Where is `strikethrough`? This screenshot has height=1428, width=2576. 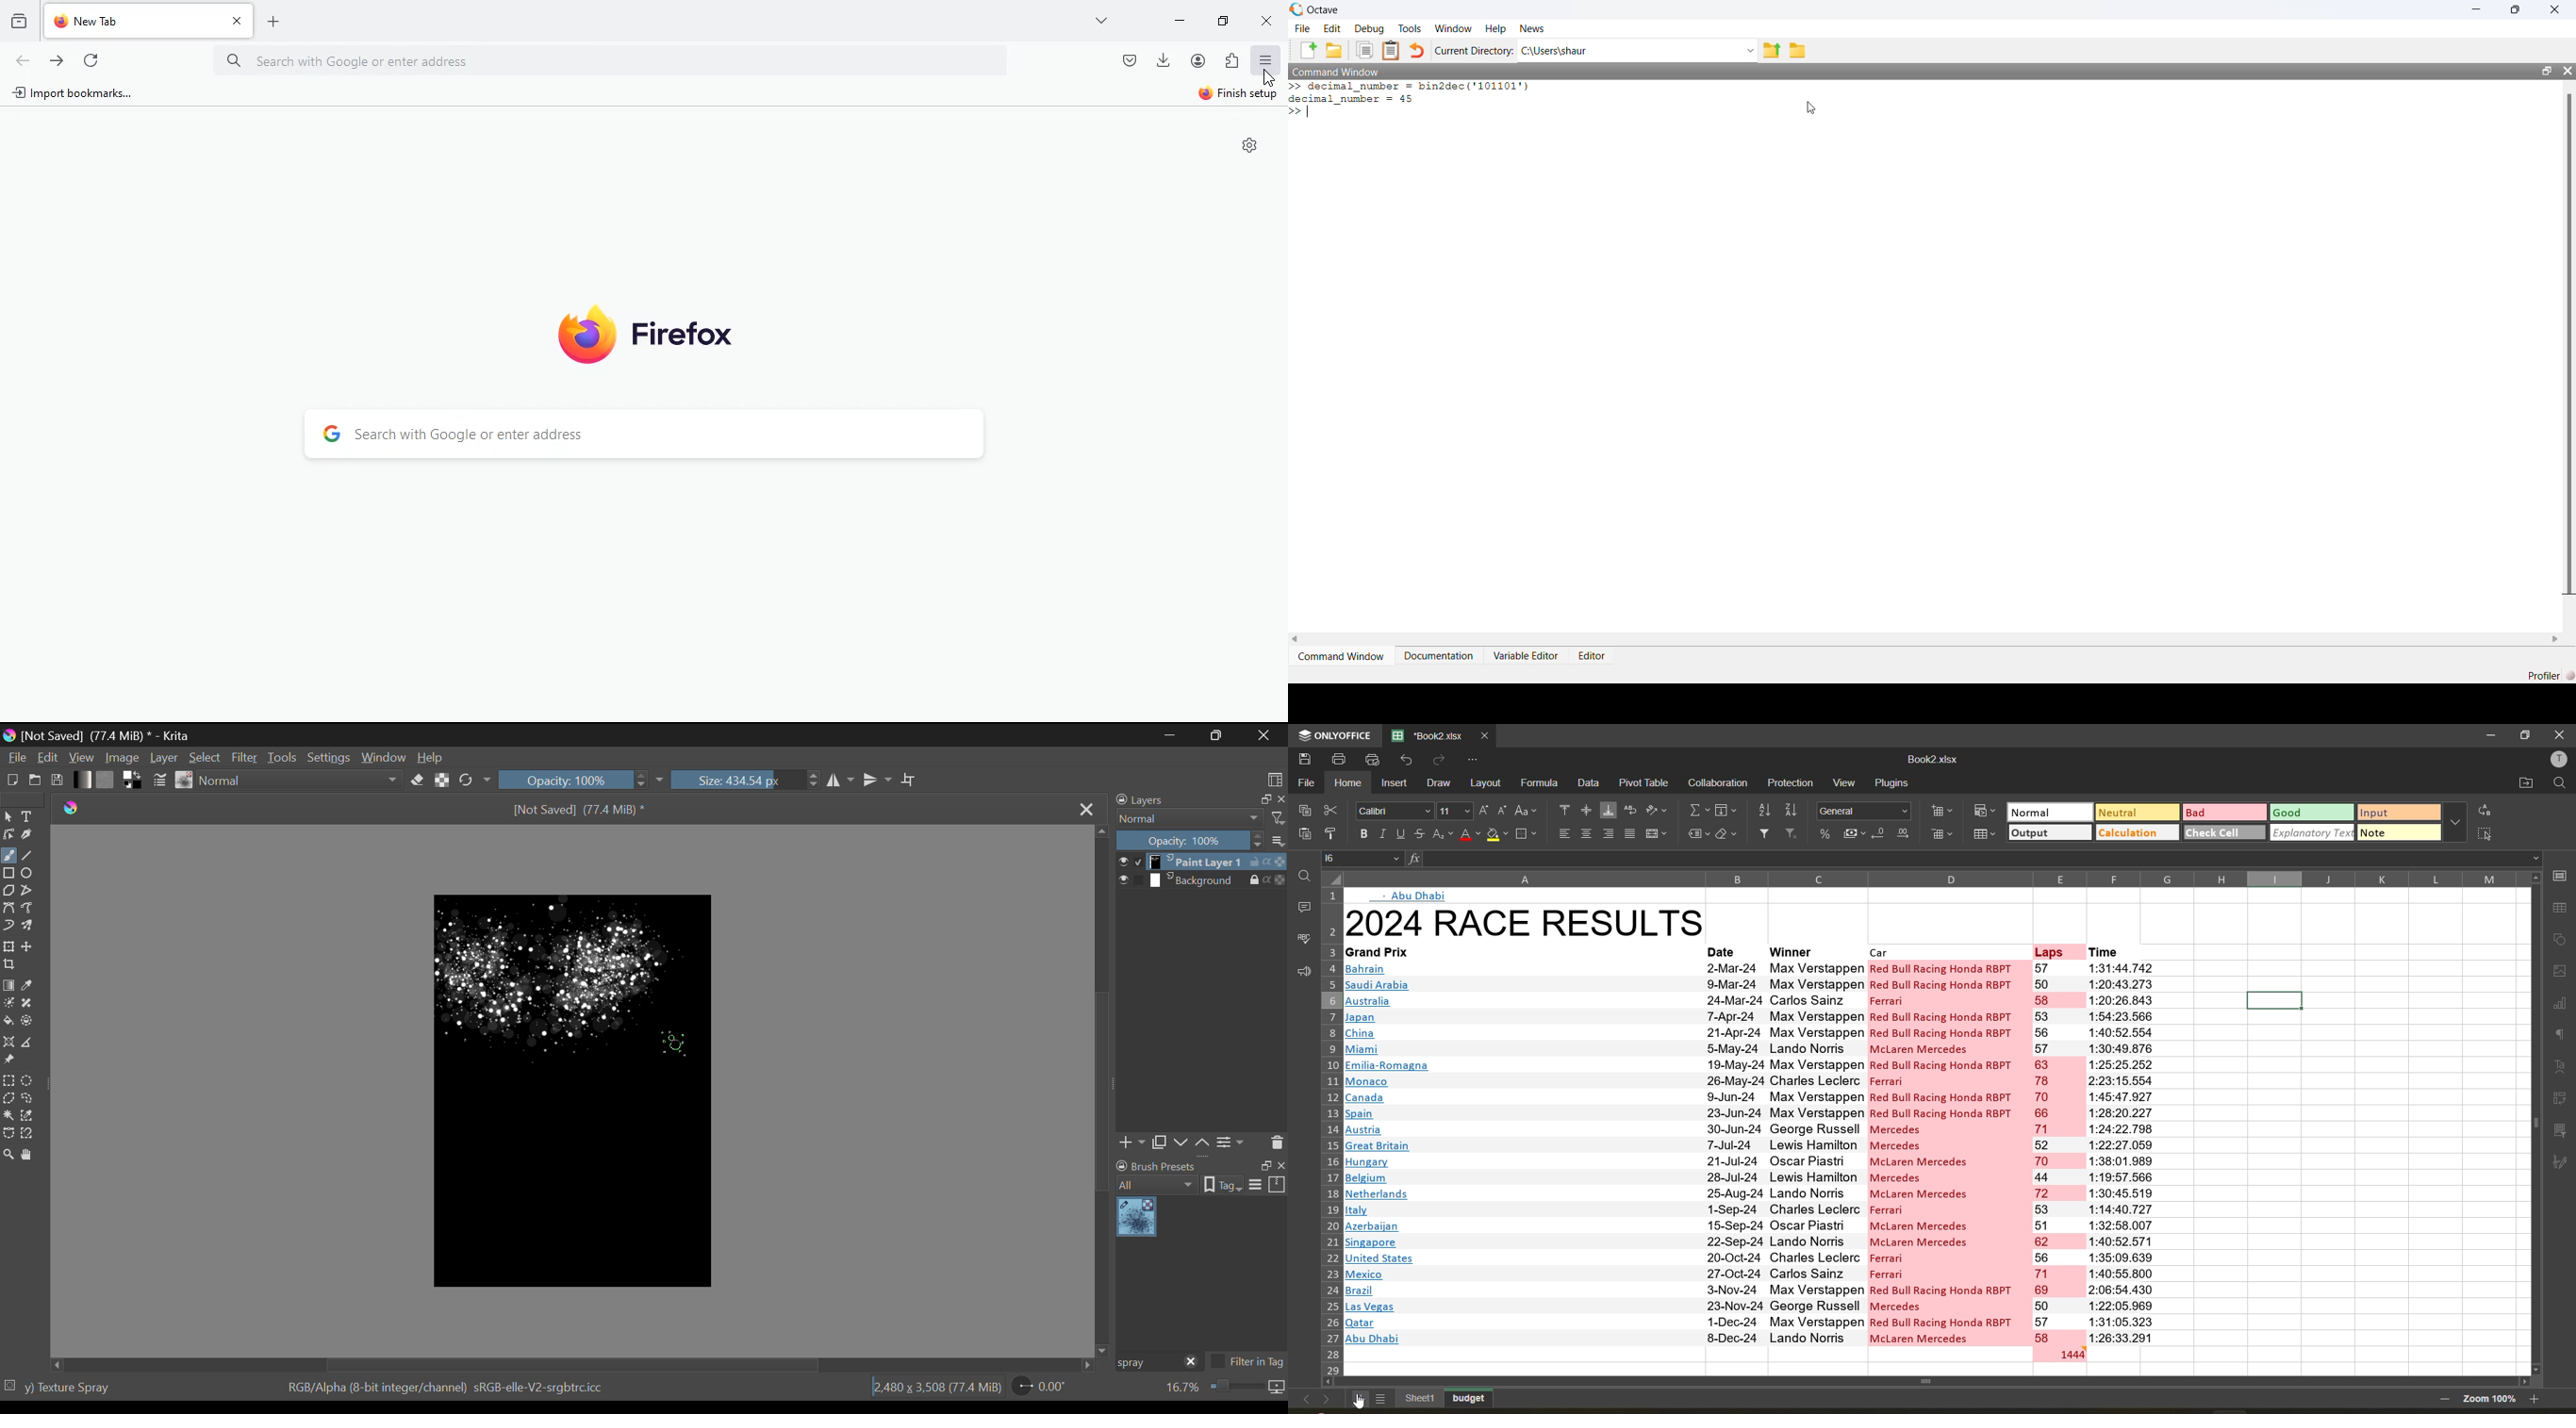
strikethrough is located at coordinates (1422, 835).